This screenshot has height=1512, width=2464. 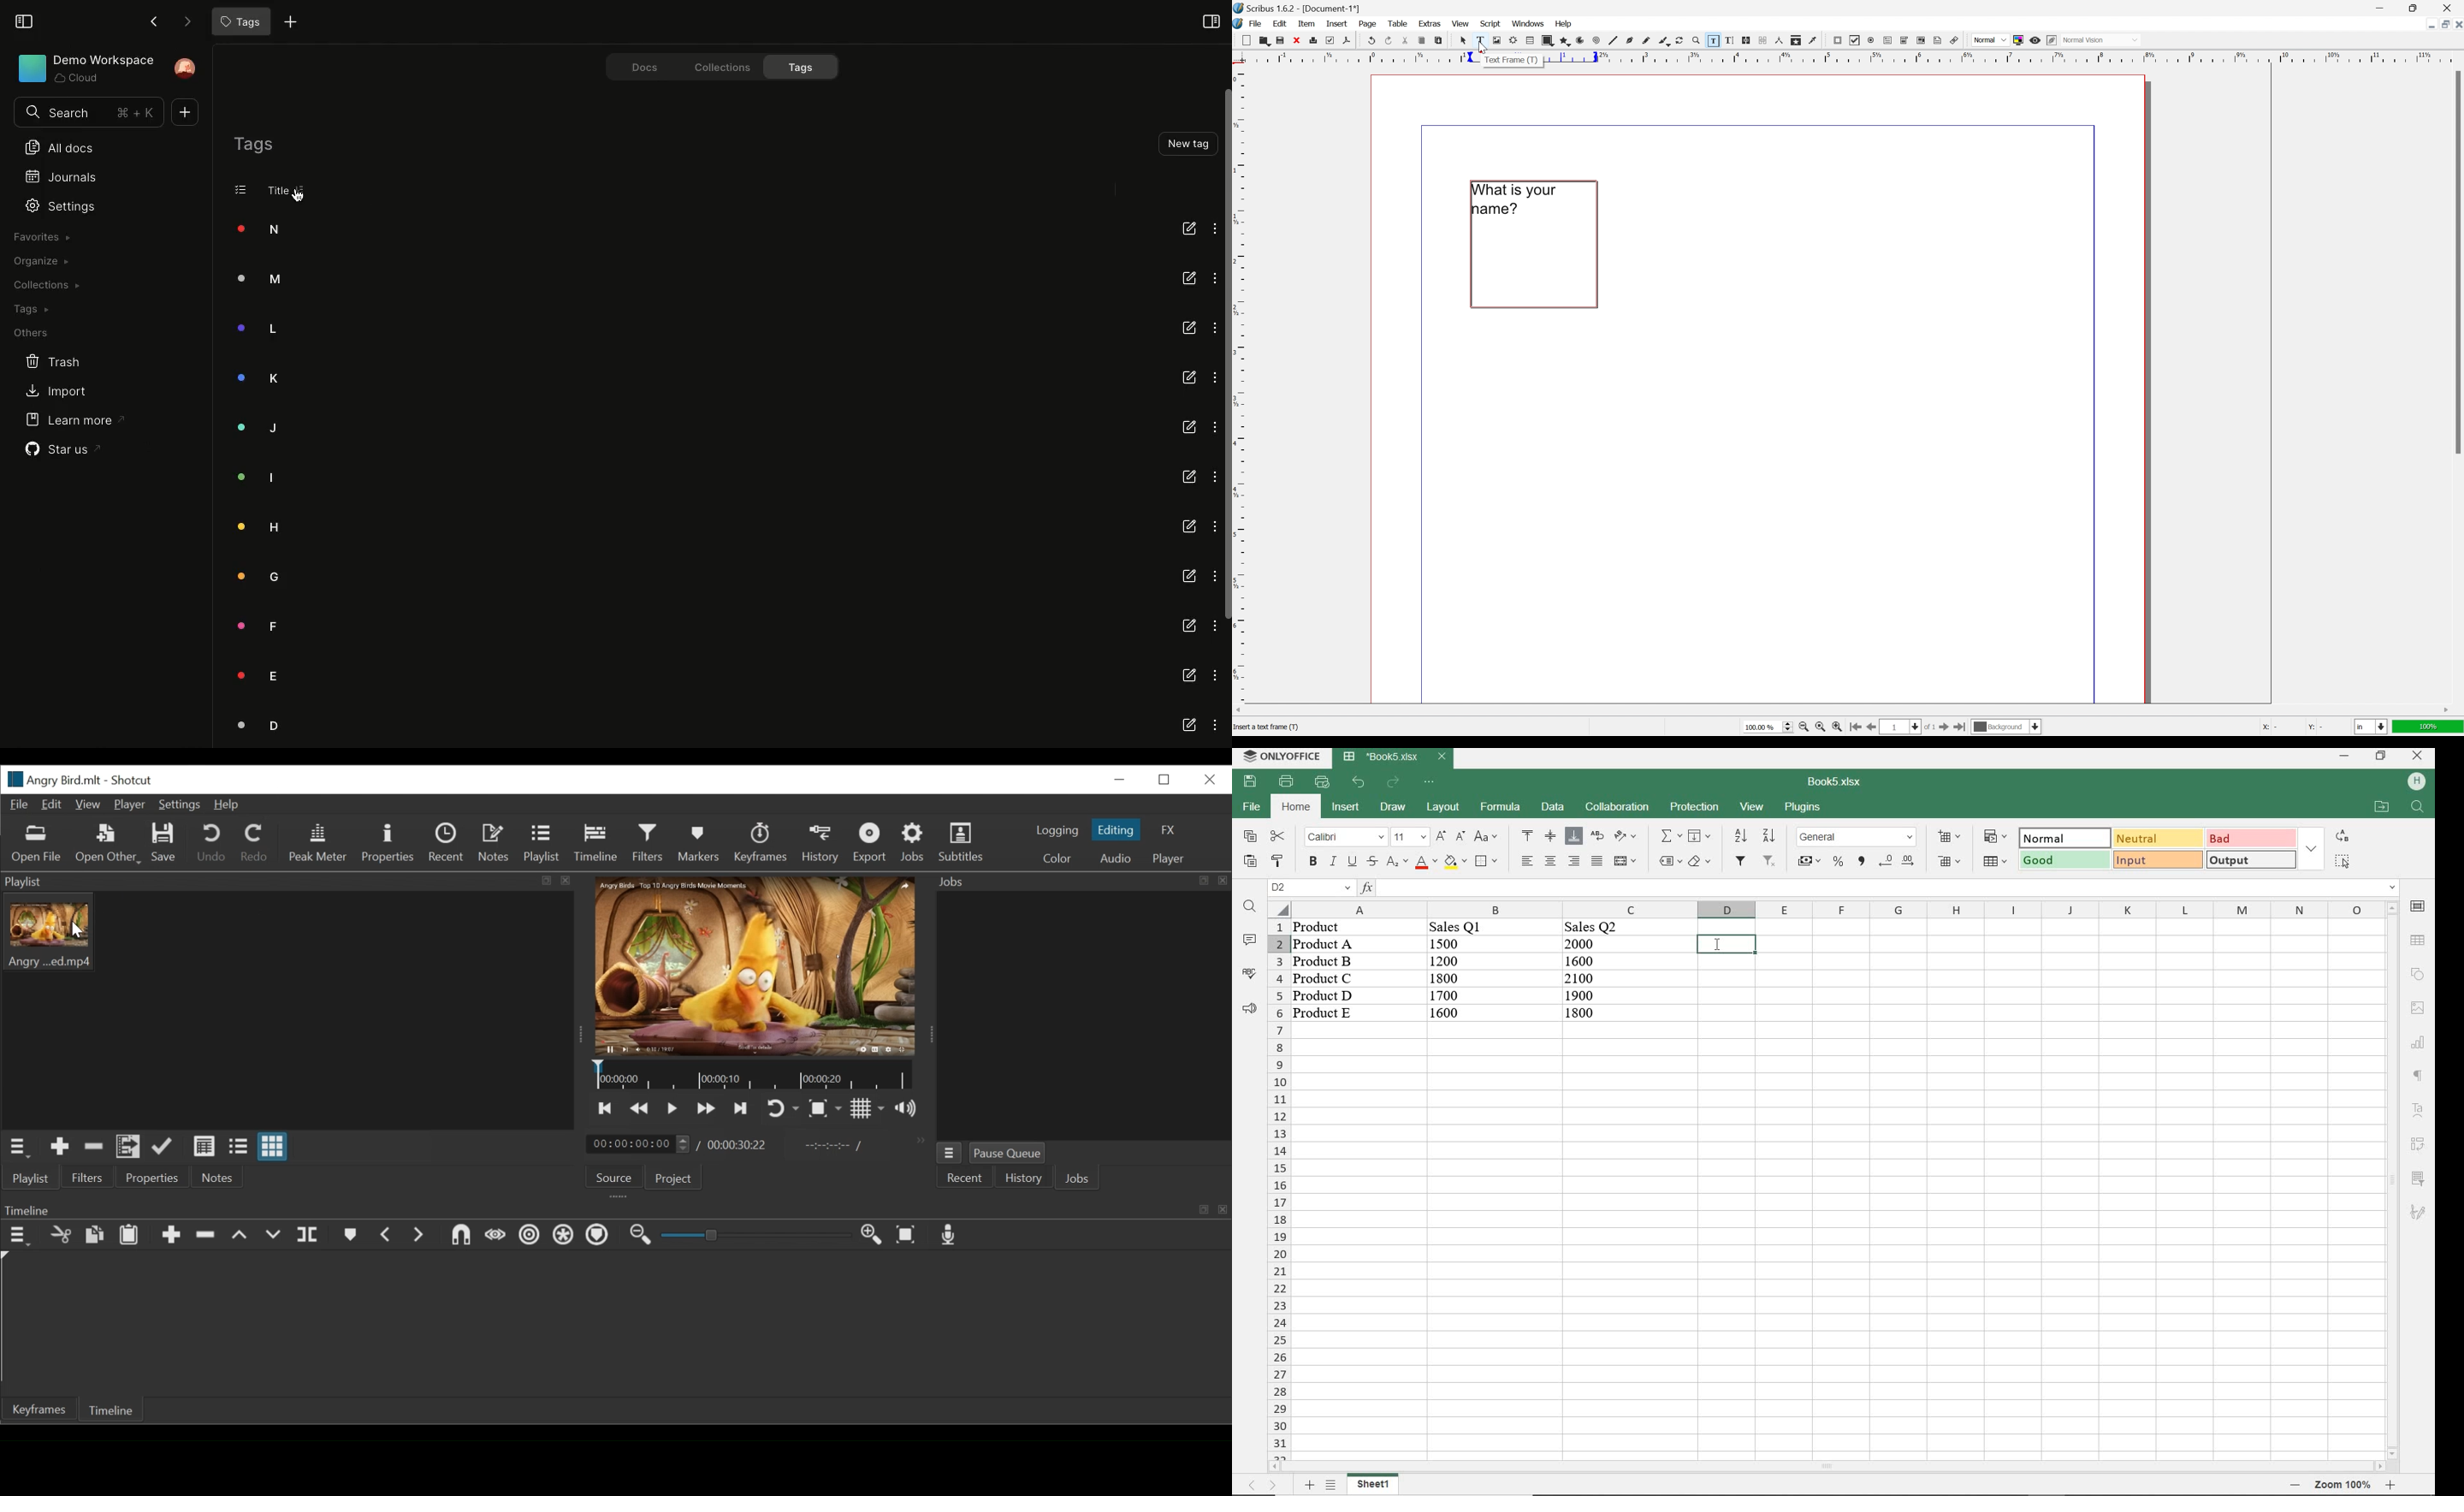 What do you see at coordinates (1525, 836) in the screenshot?
I see `align top` at bounding box center [1525, 836].